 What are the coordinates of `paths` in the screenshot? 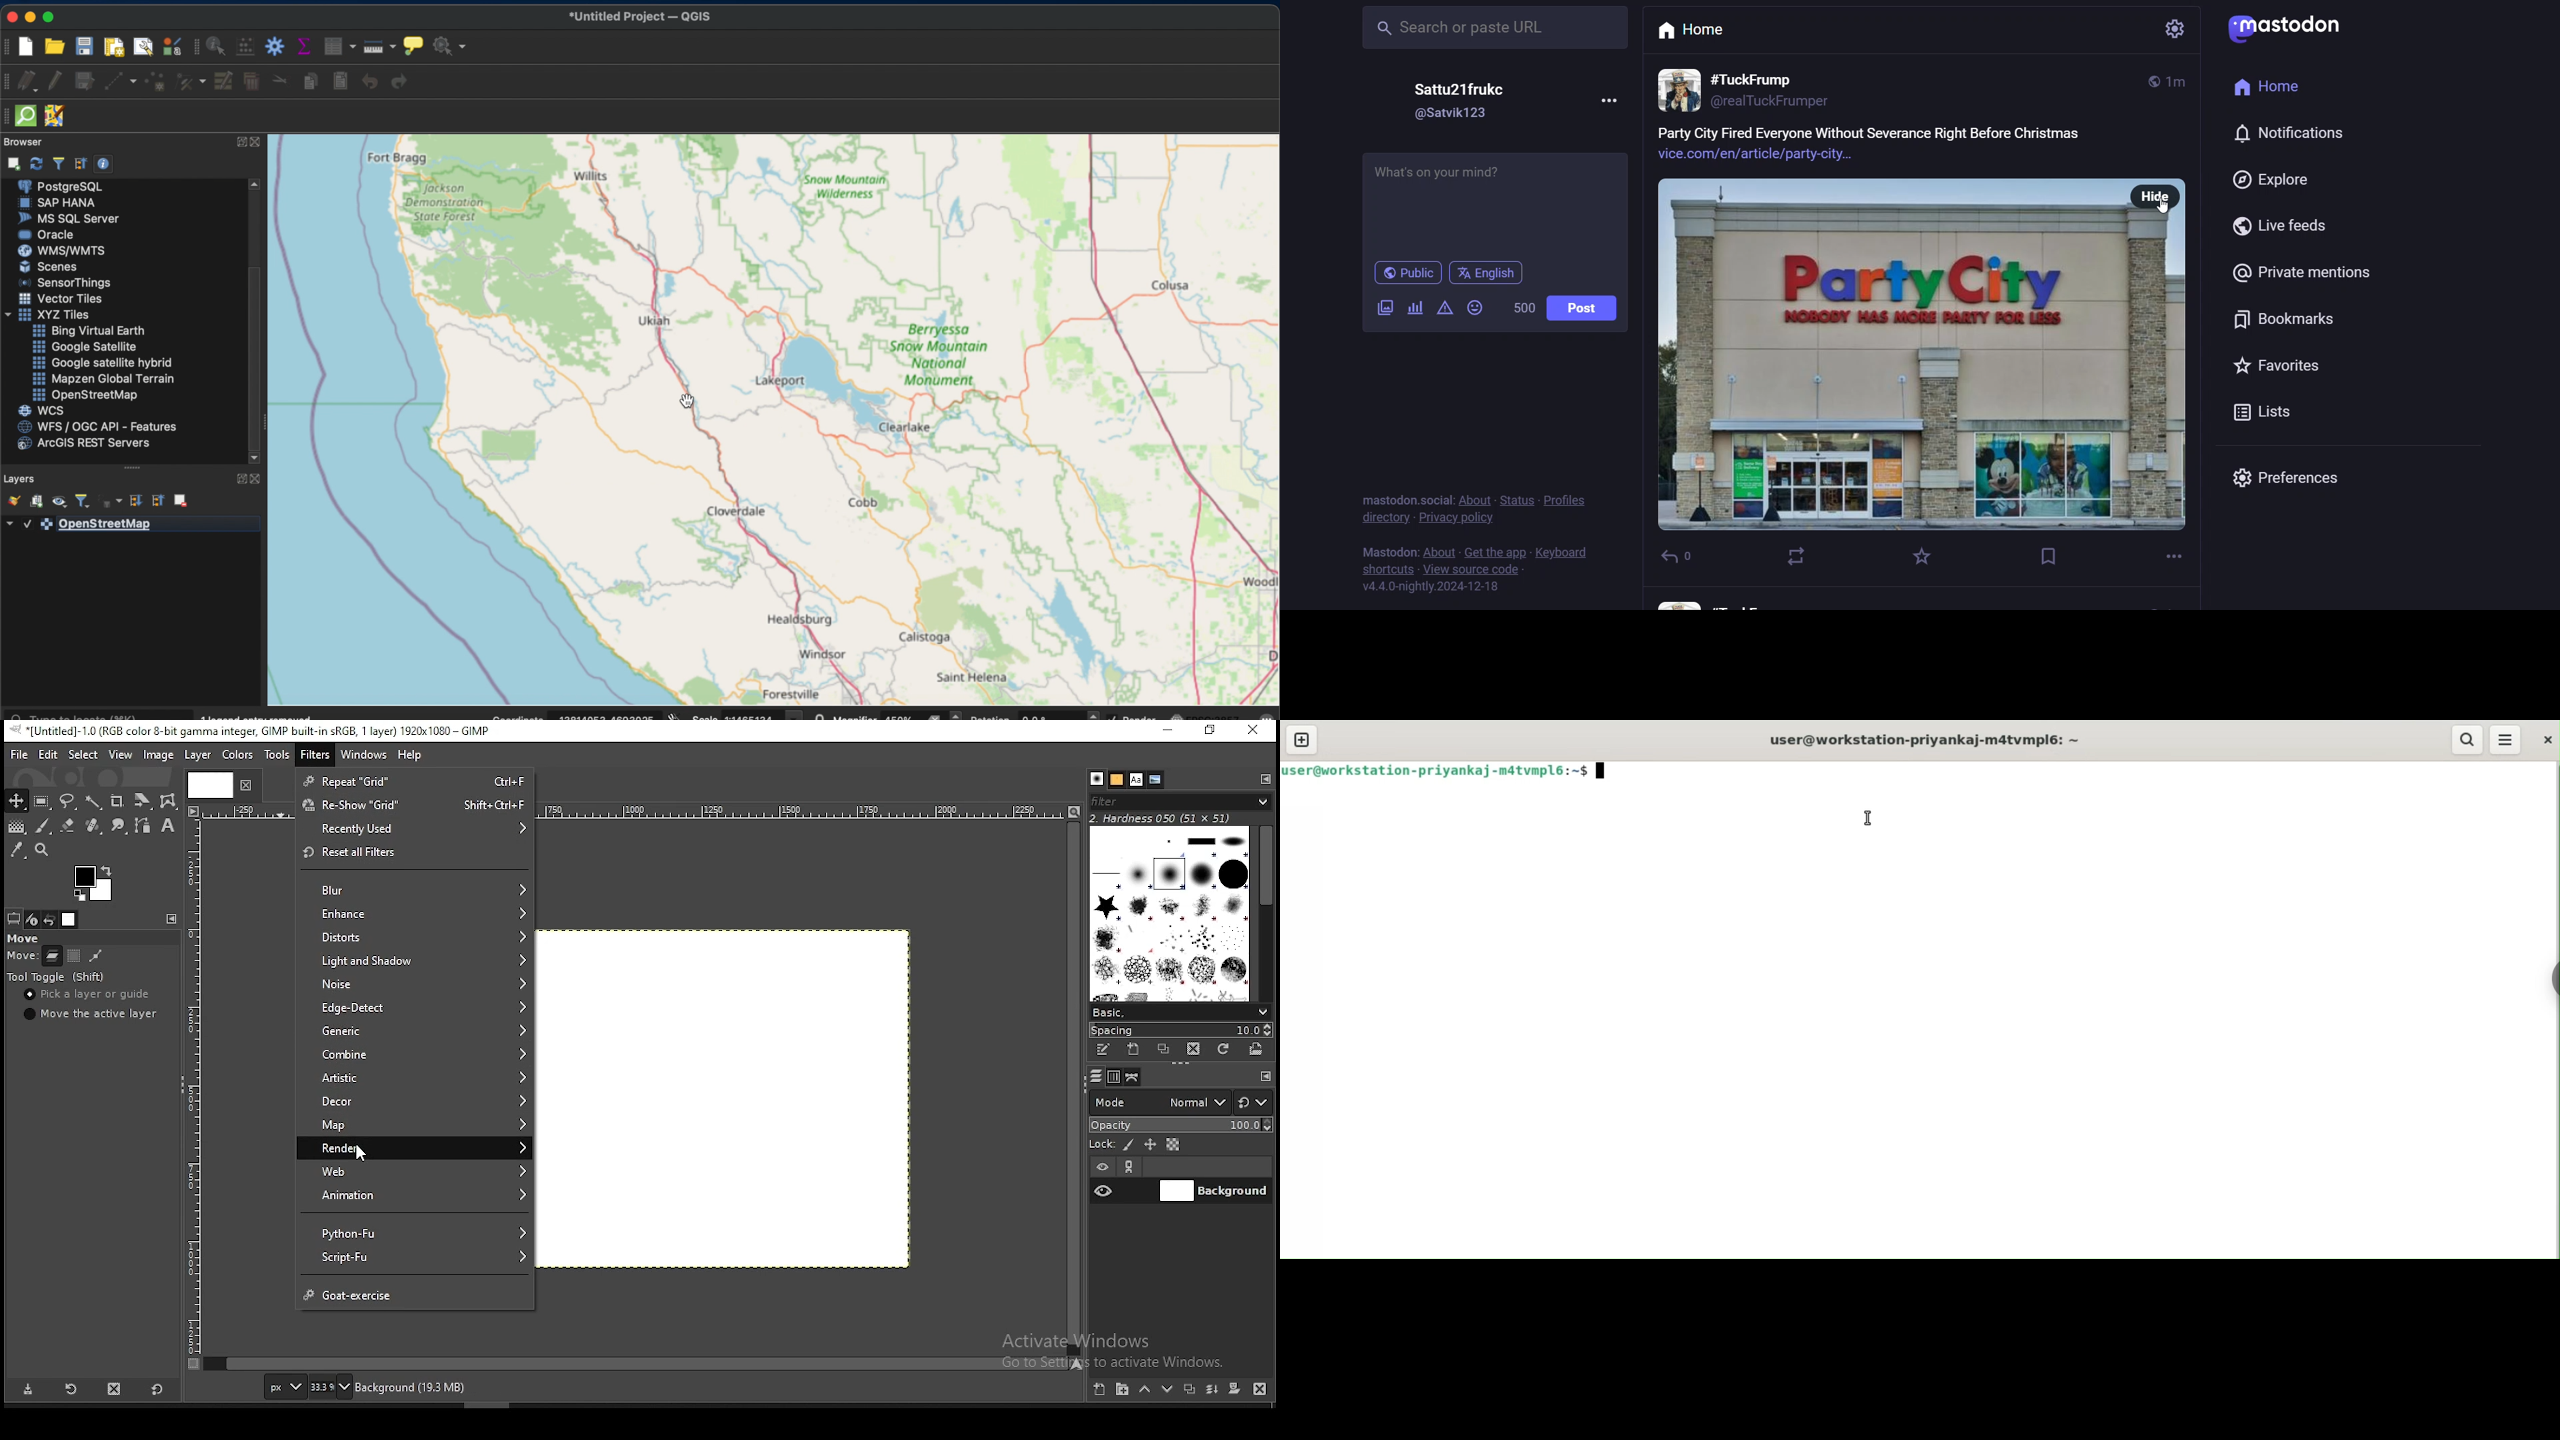 It's located at (1136, 1078).